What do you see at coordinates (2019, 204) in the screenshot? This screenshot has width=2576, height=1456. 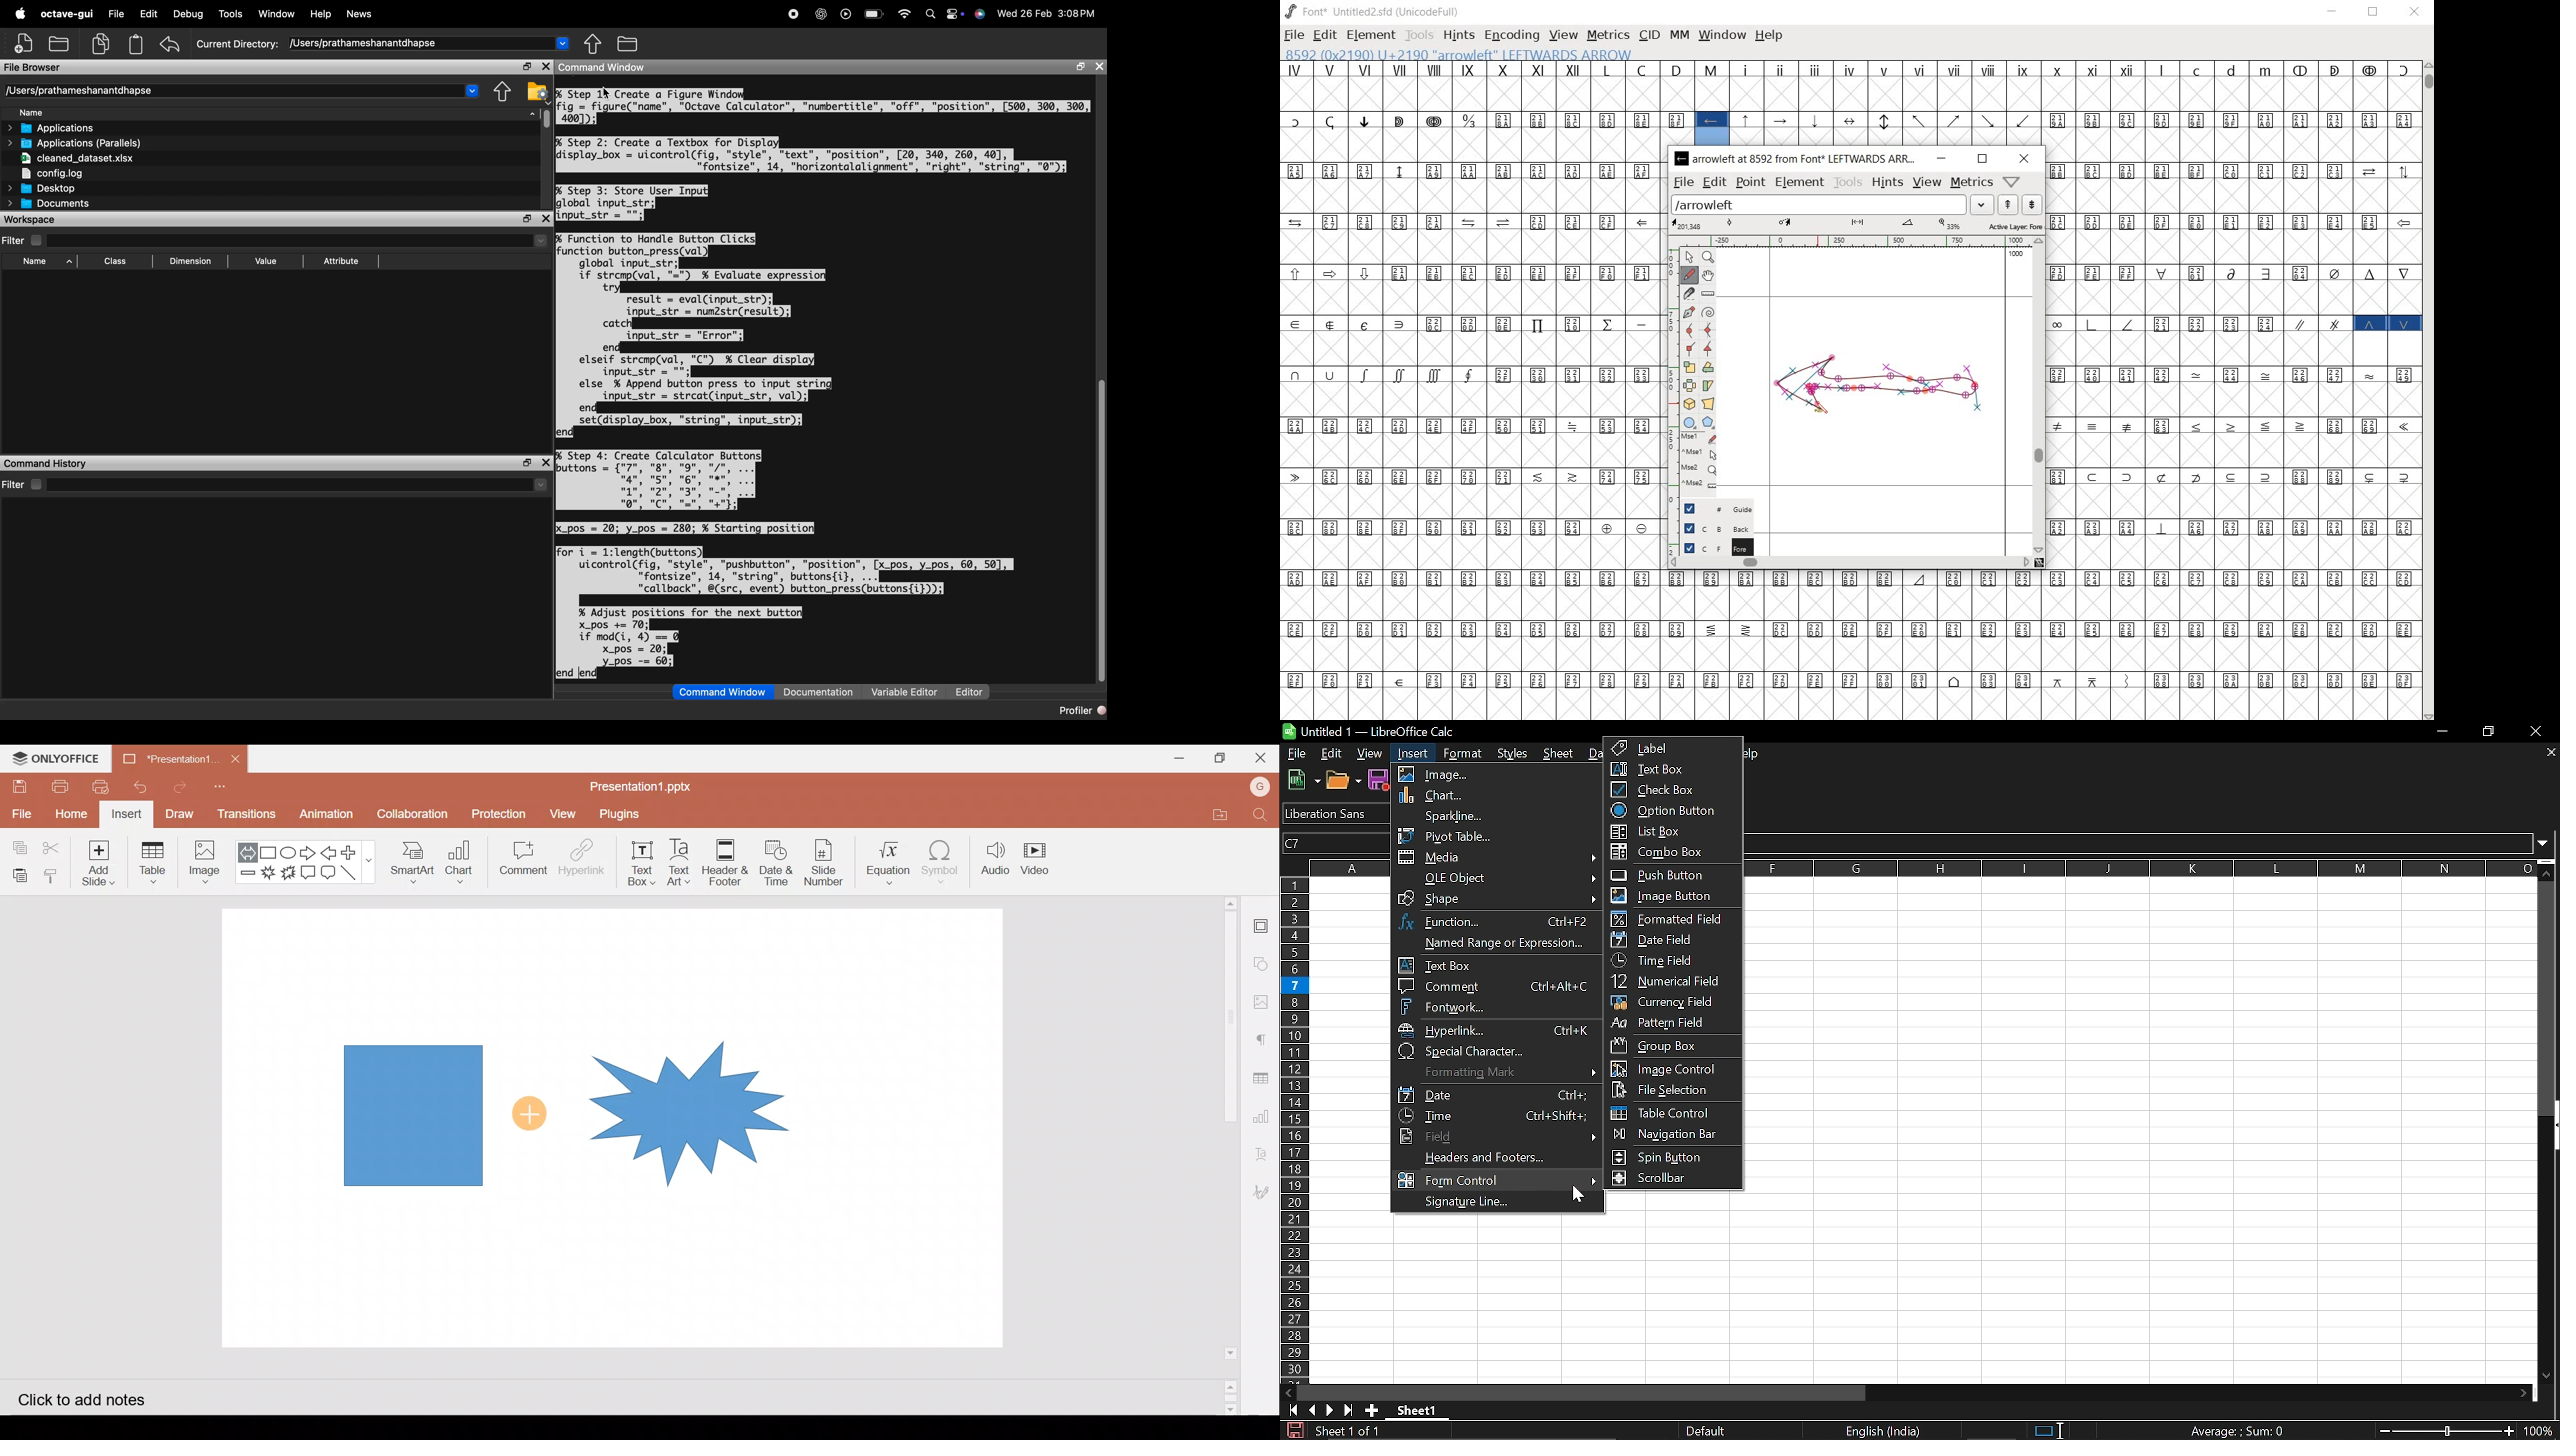 I see `show the next/previous word on the list` at bounding box center [2019, 204].